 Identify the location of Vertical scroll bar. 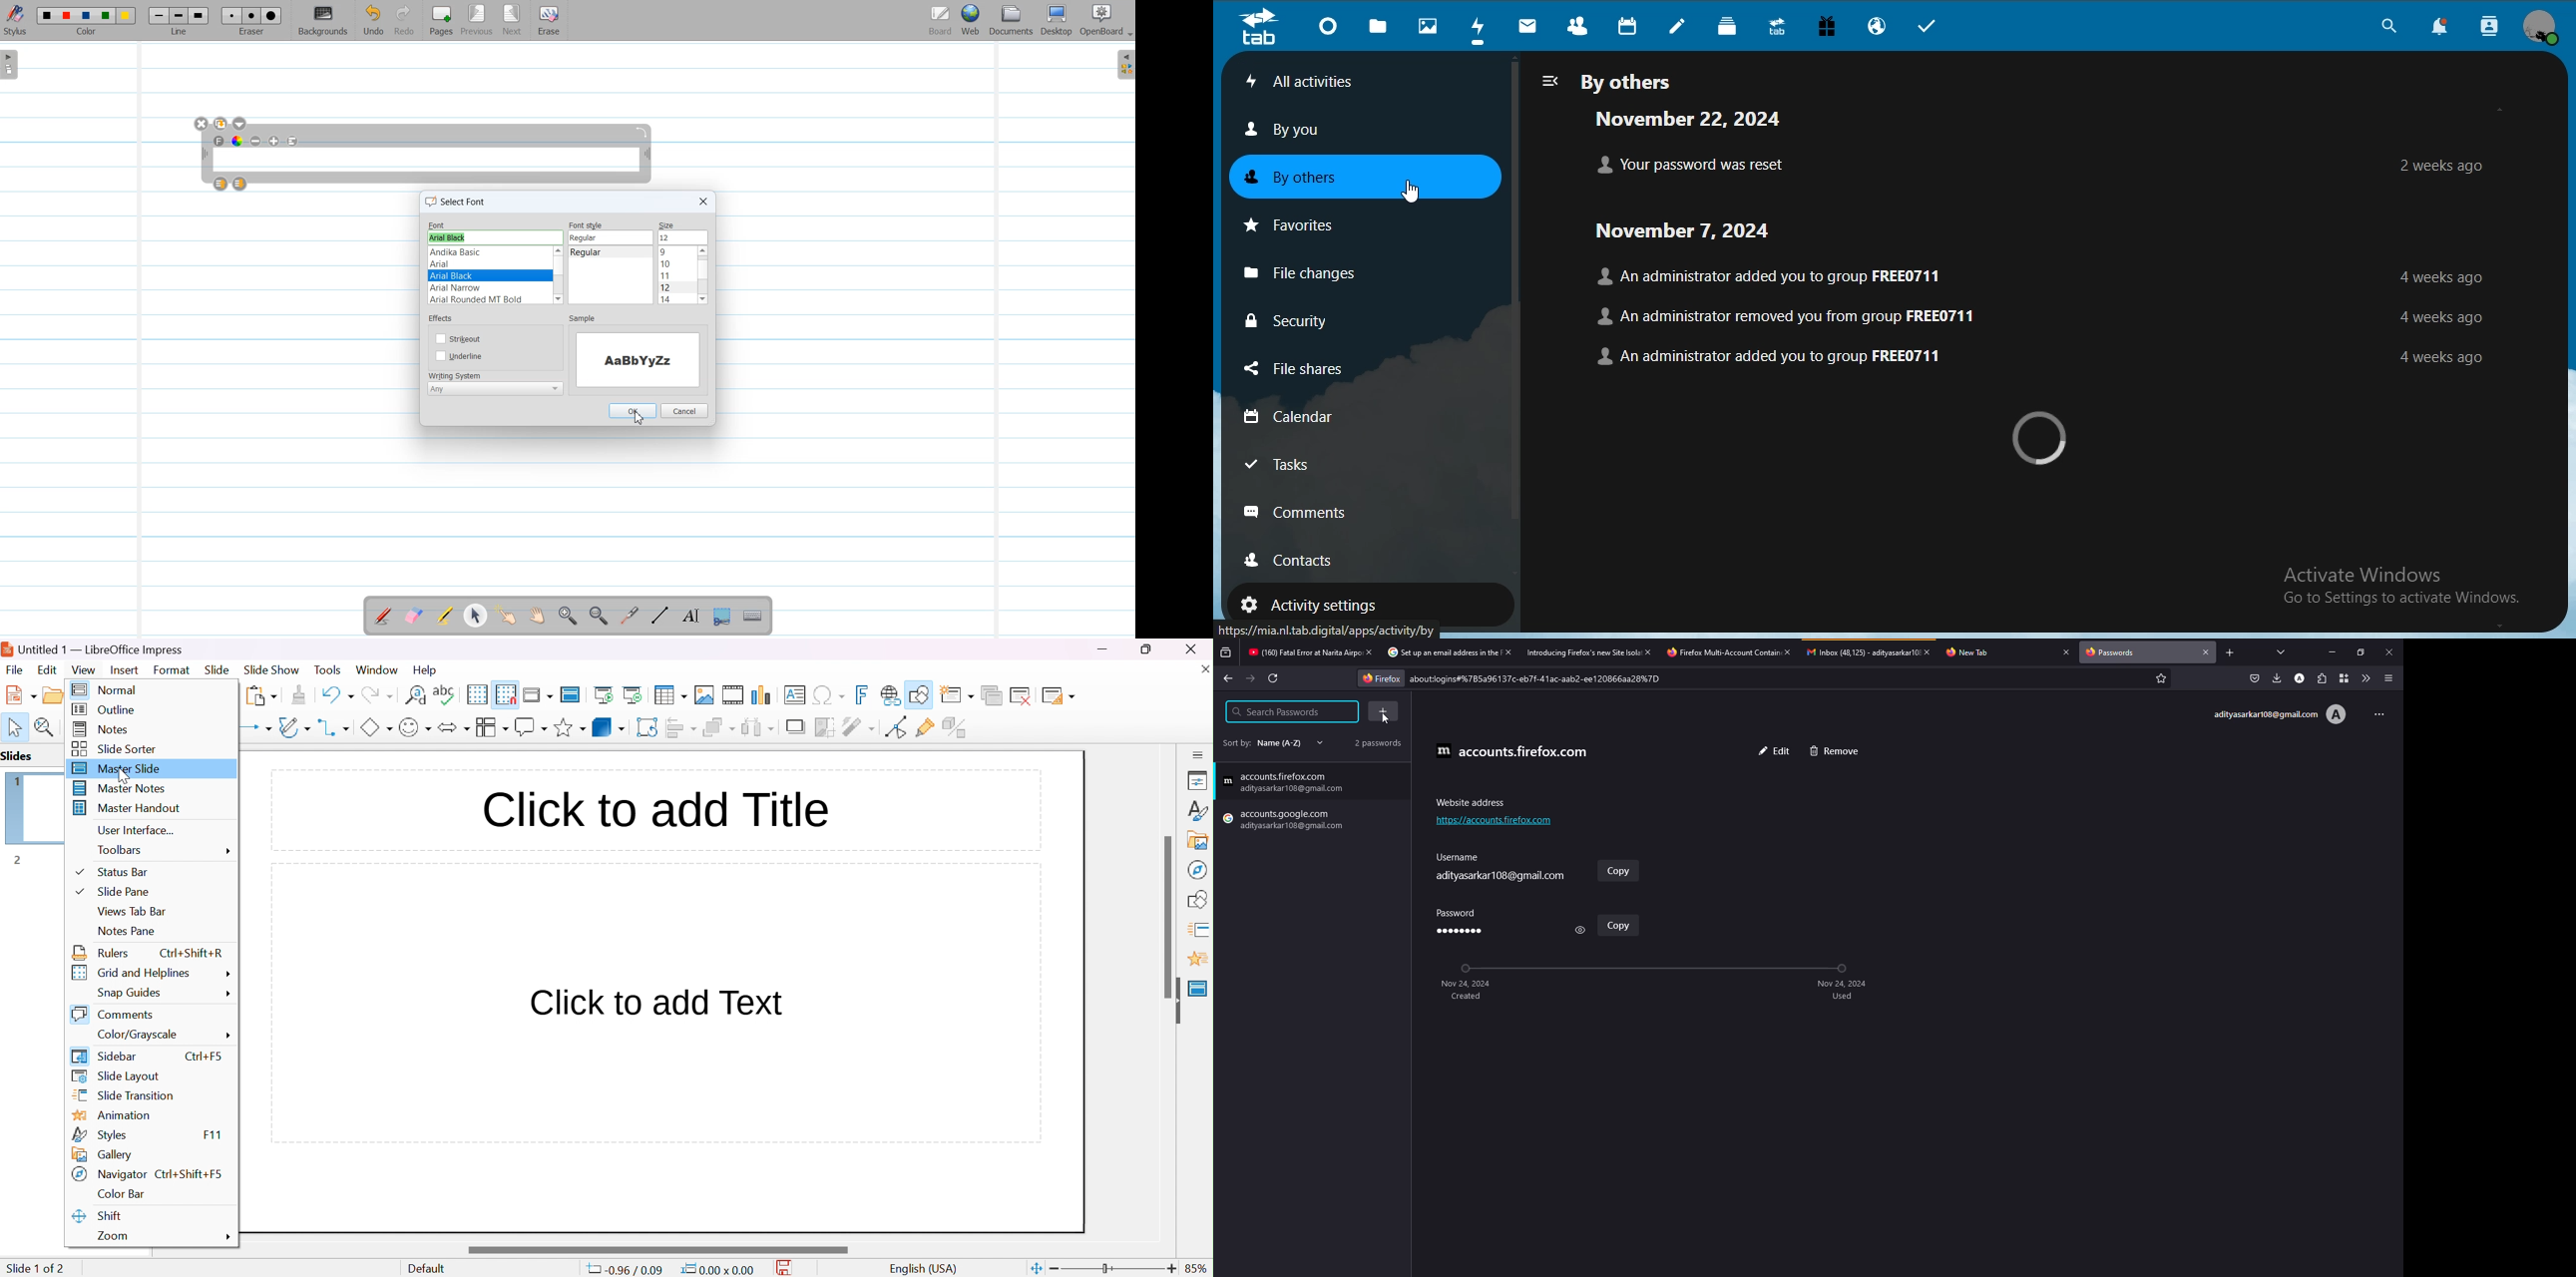
(703, 275).